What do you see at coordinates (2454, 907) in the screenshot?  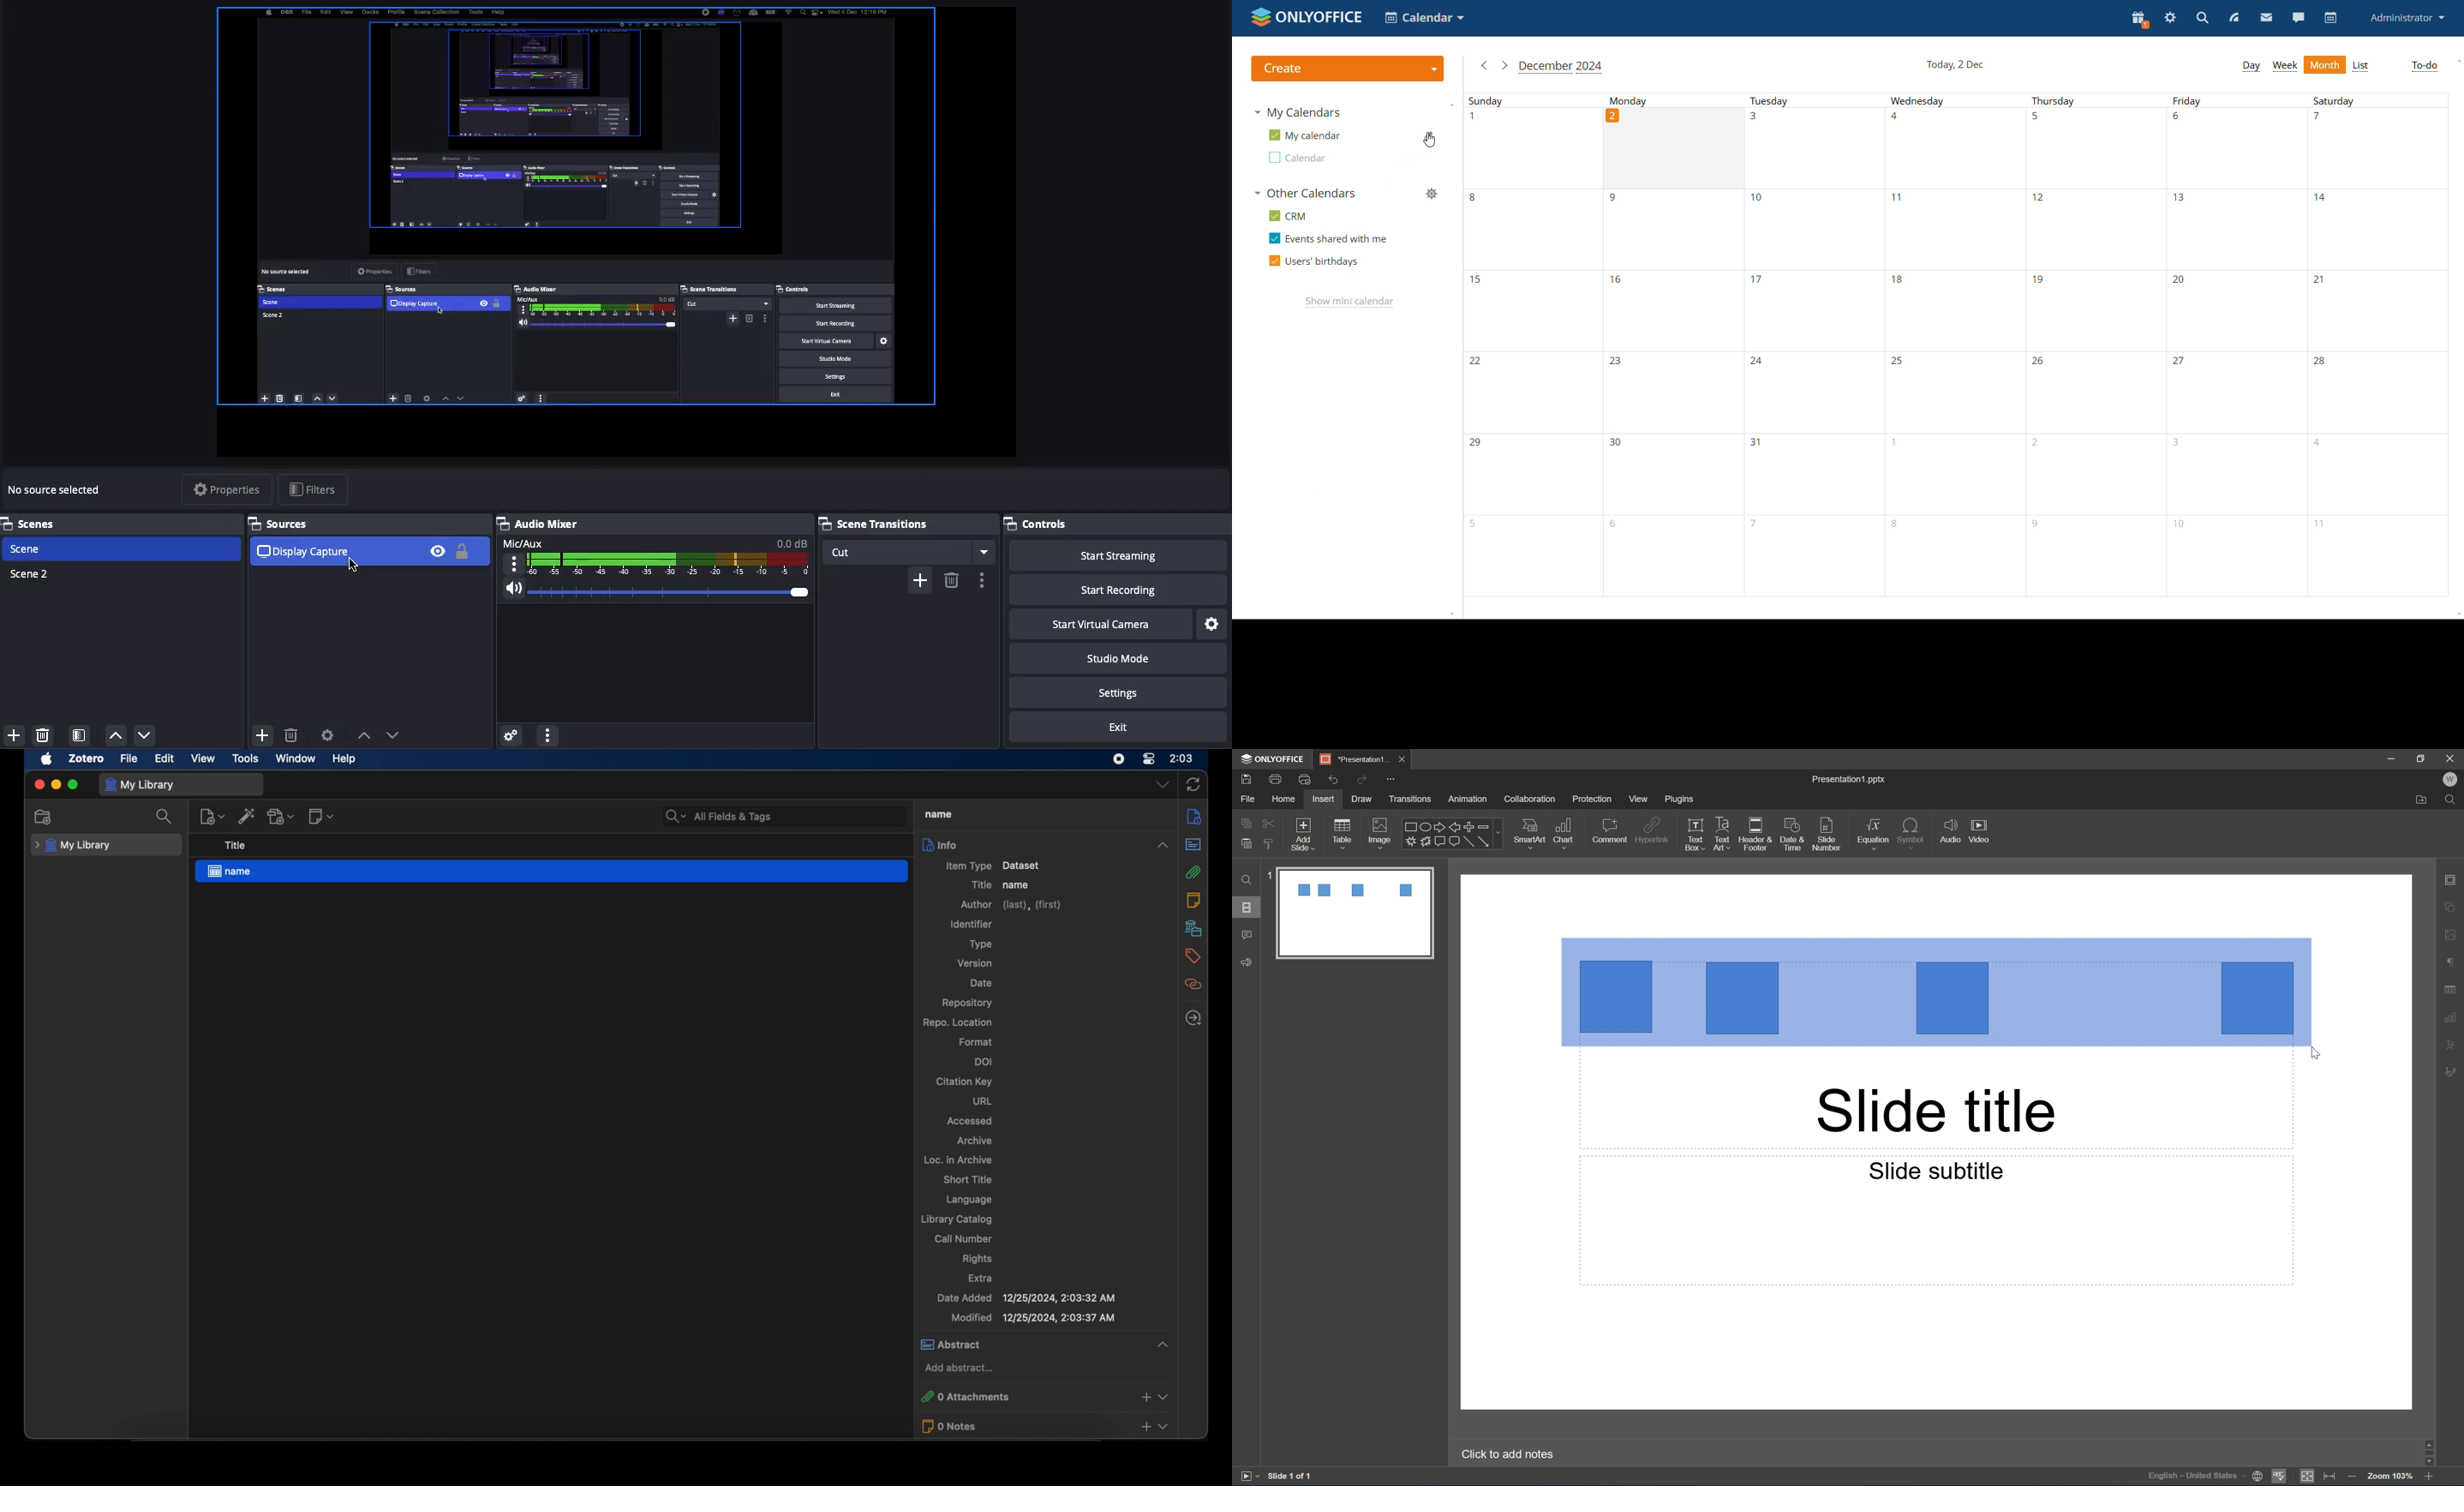 I see `shape settings` at bounding box center [2454, 907].